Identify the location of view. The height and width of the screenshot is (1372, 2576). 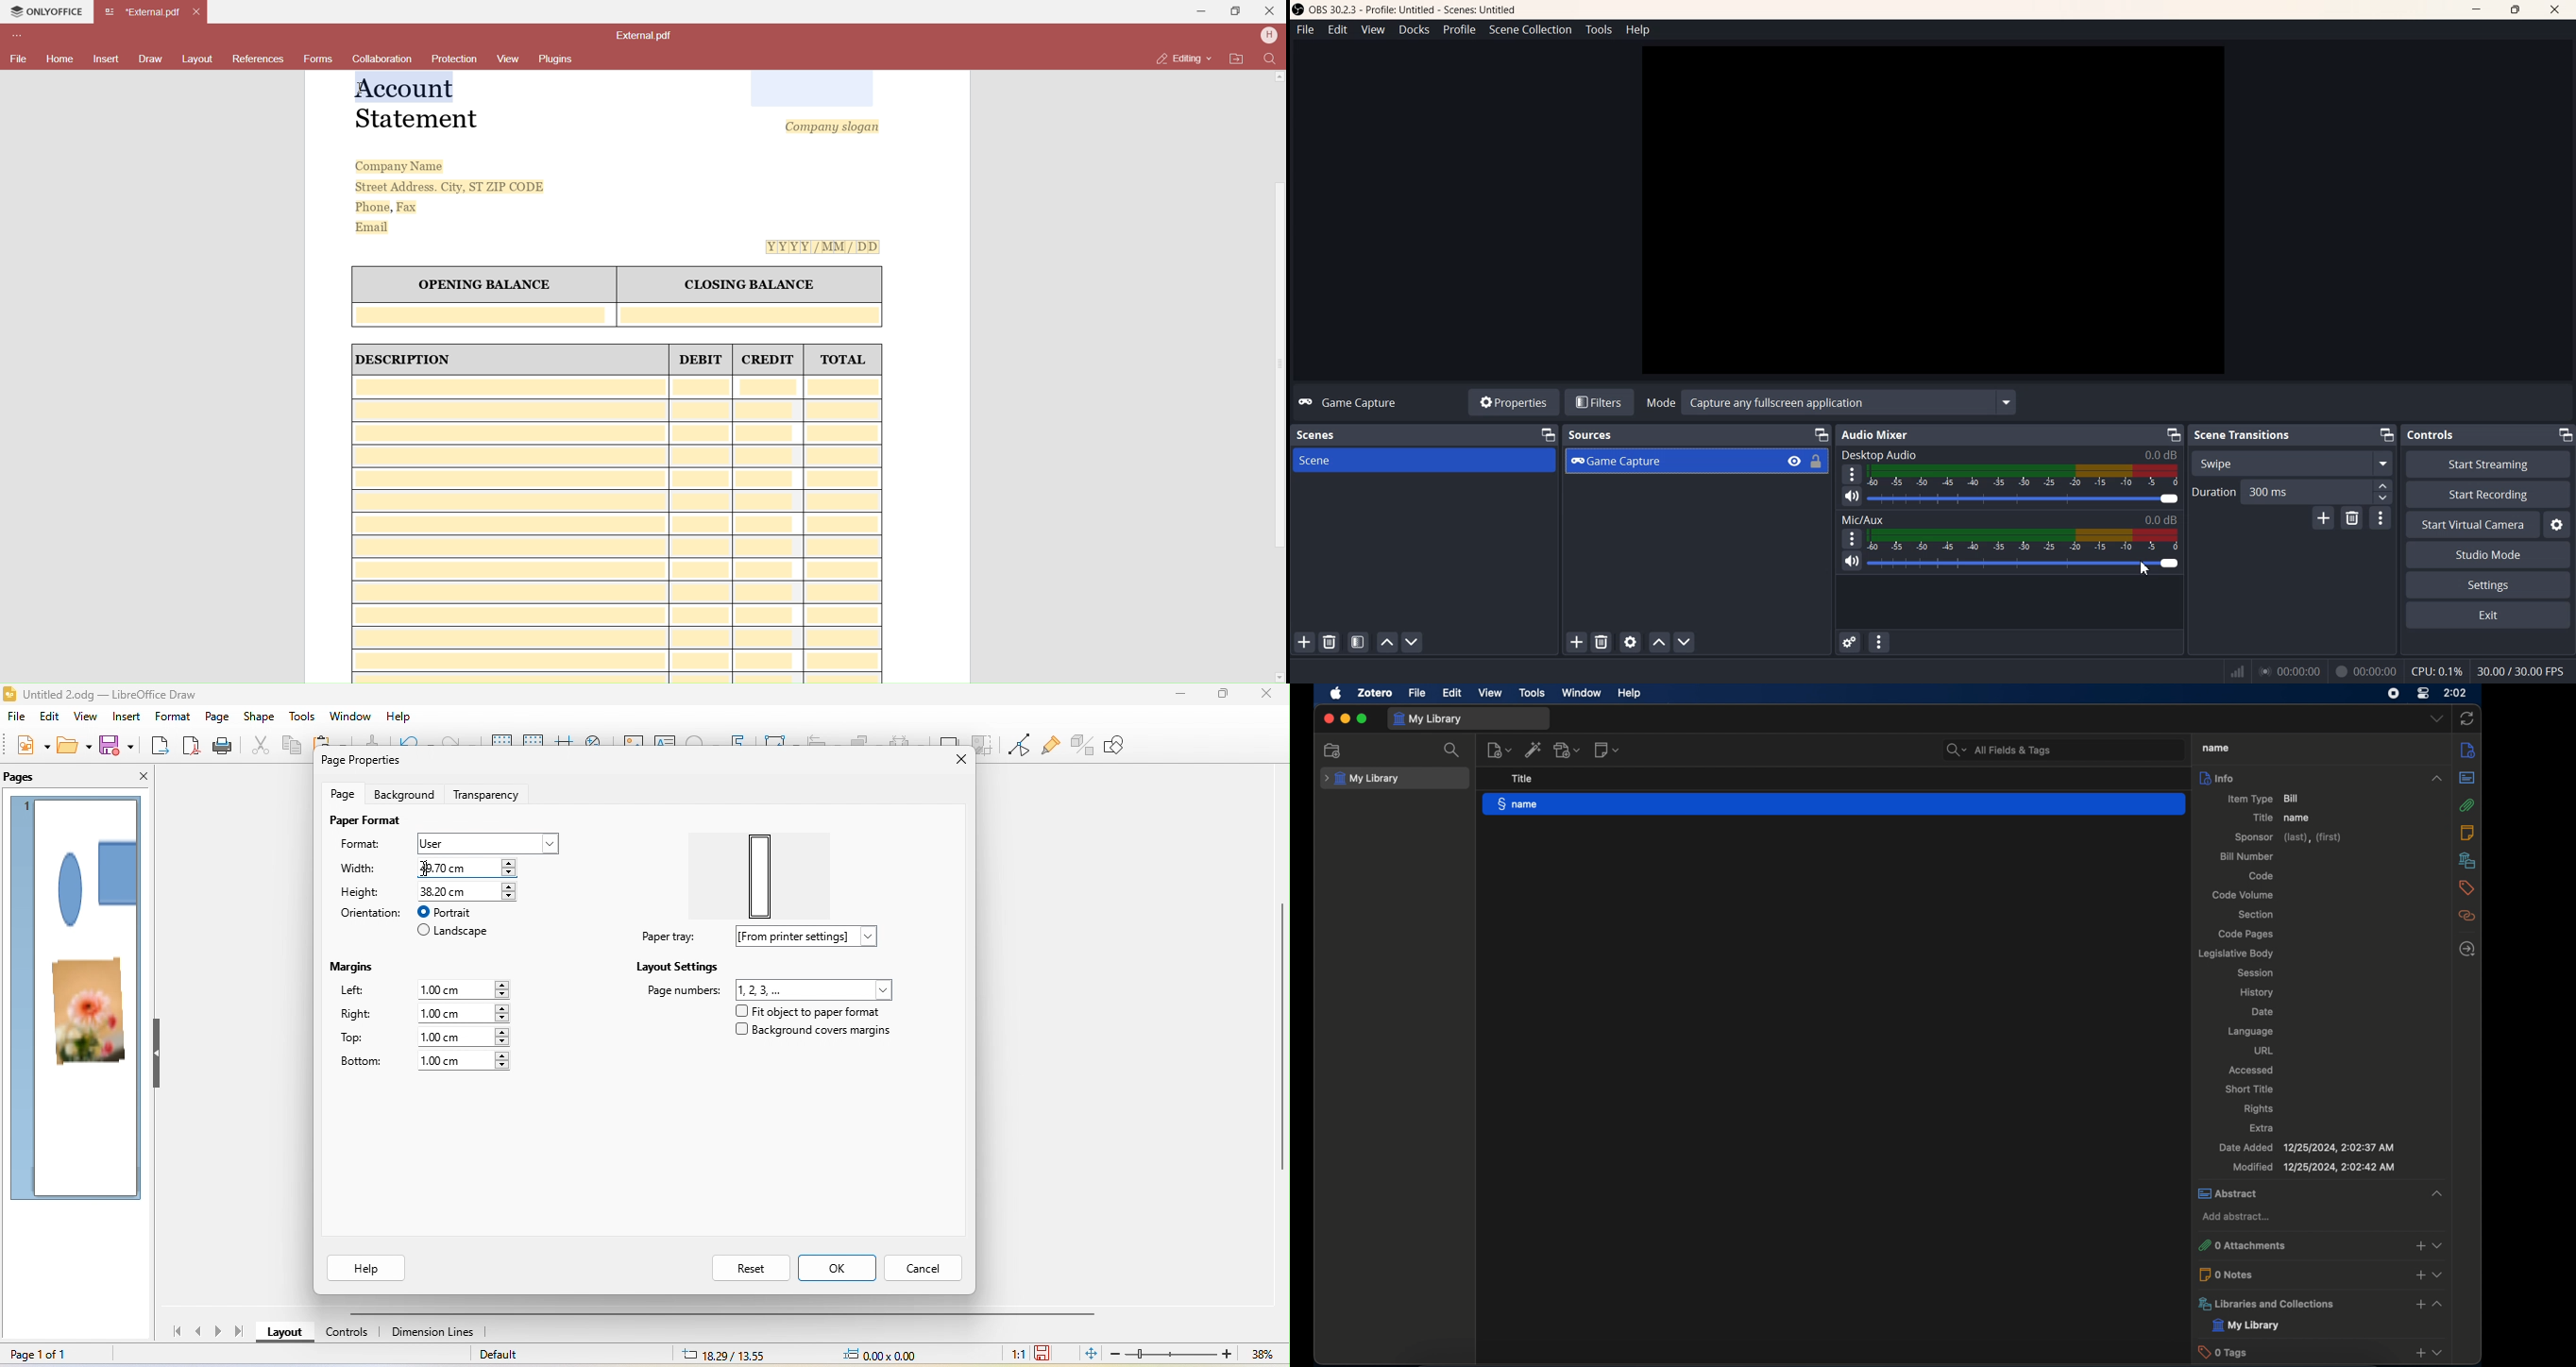
(1491, 693).